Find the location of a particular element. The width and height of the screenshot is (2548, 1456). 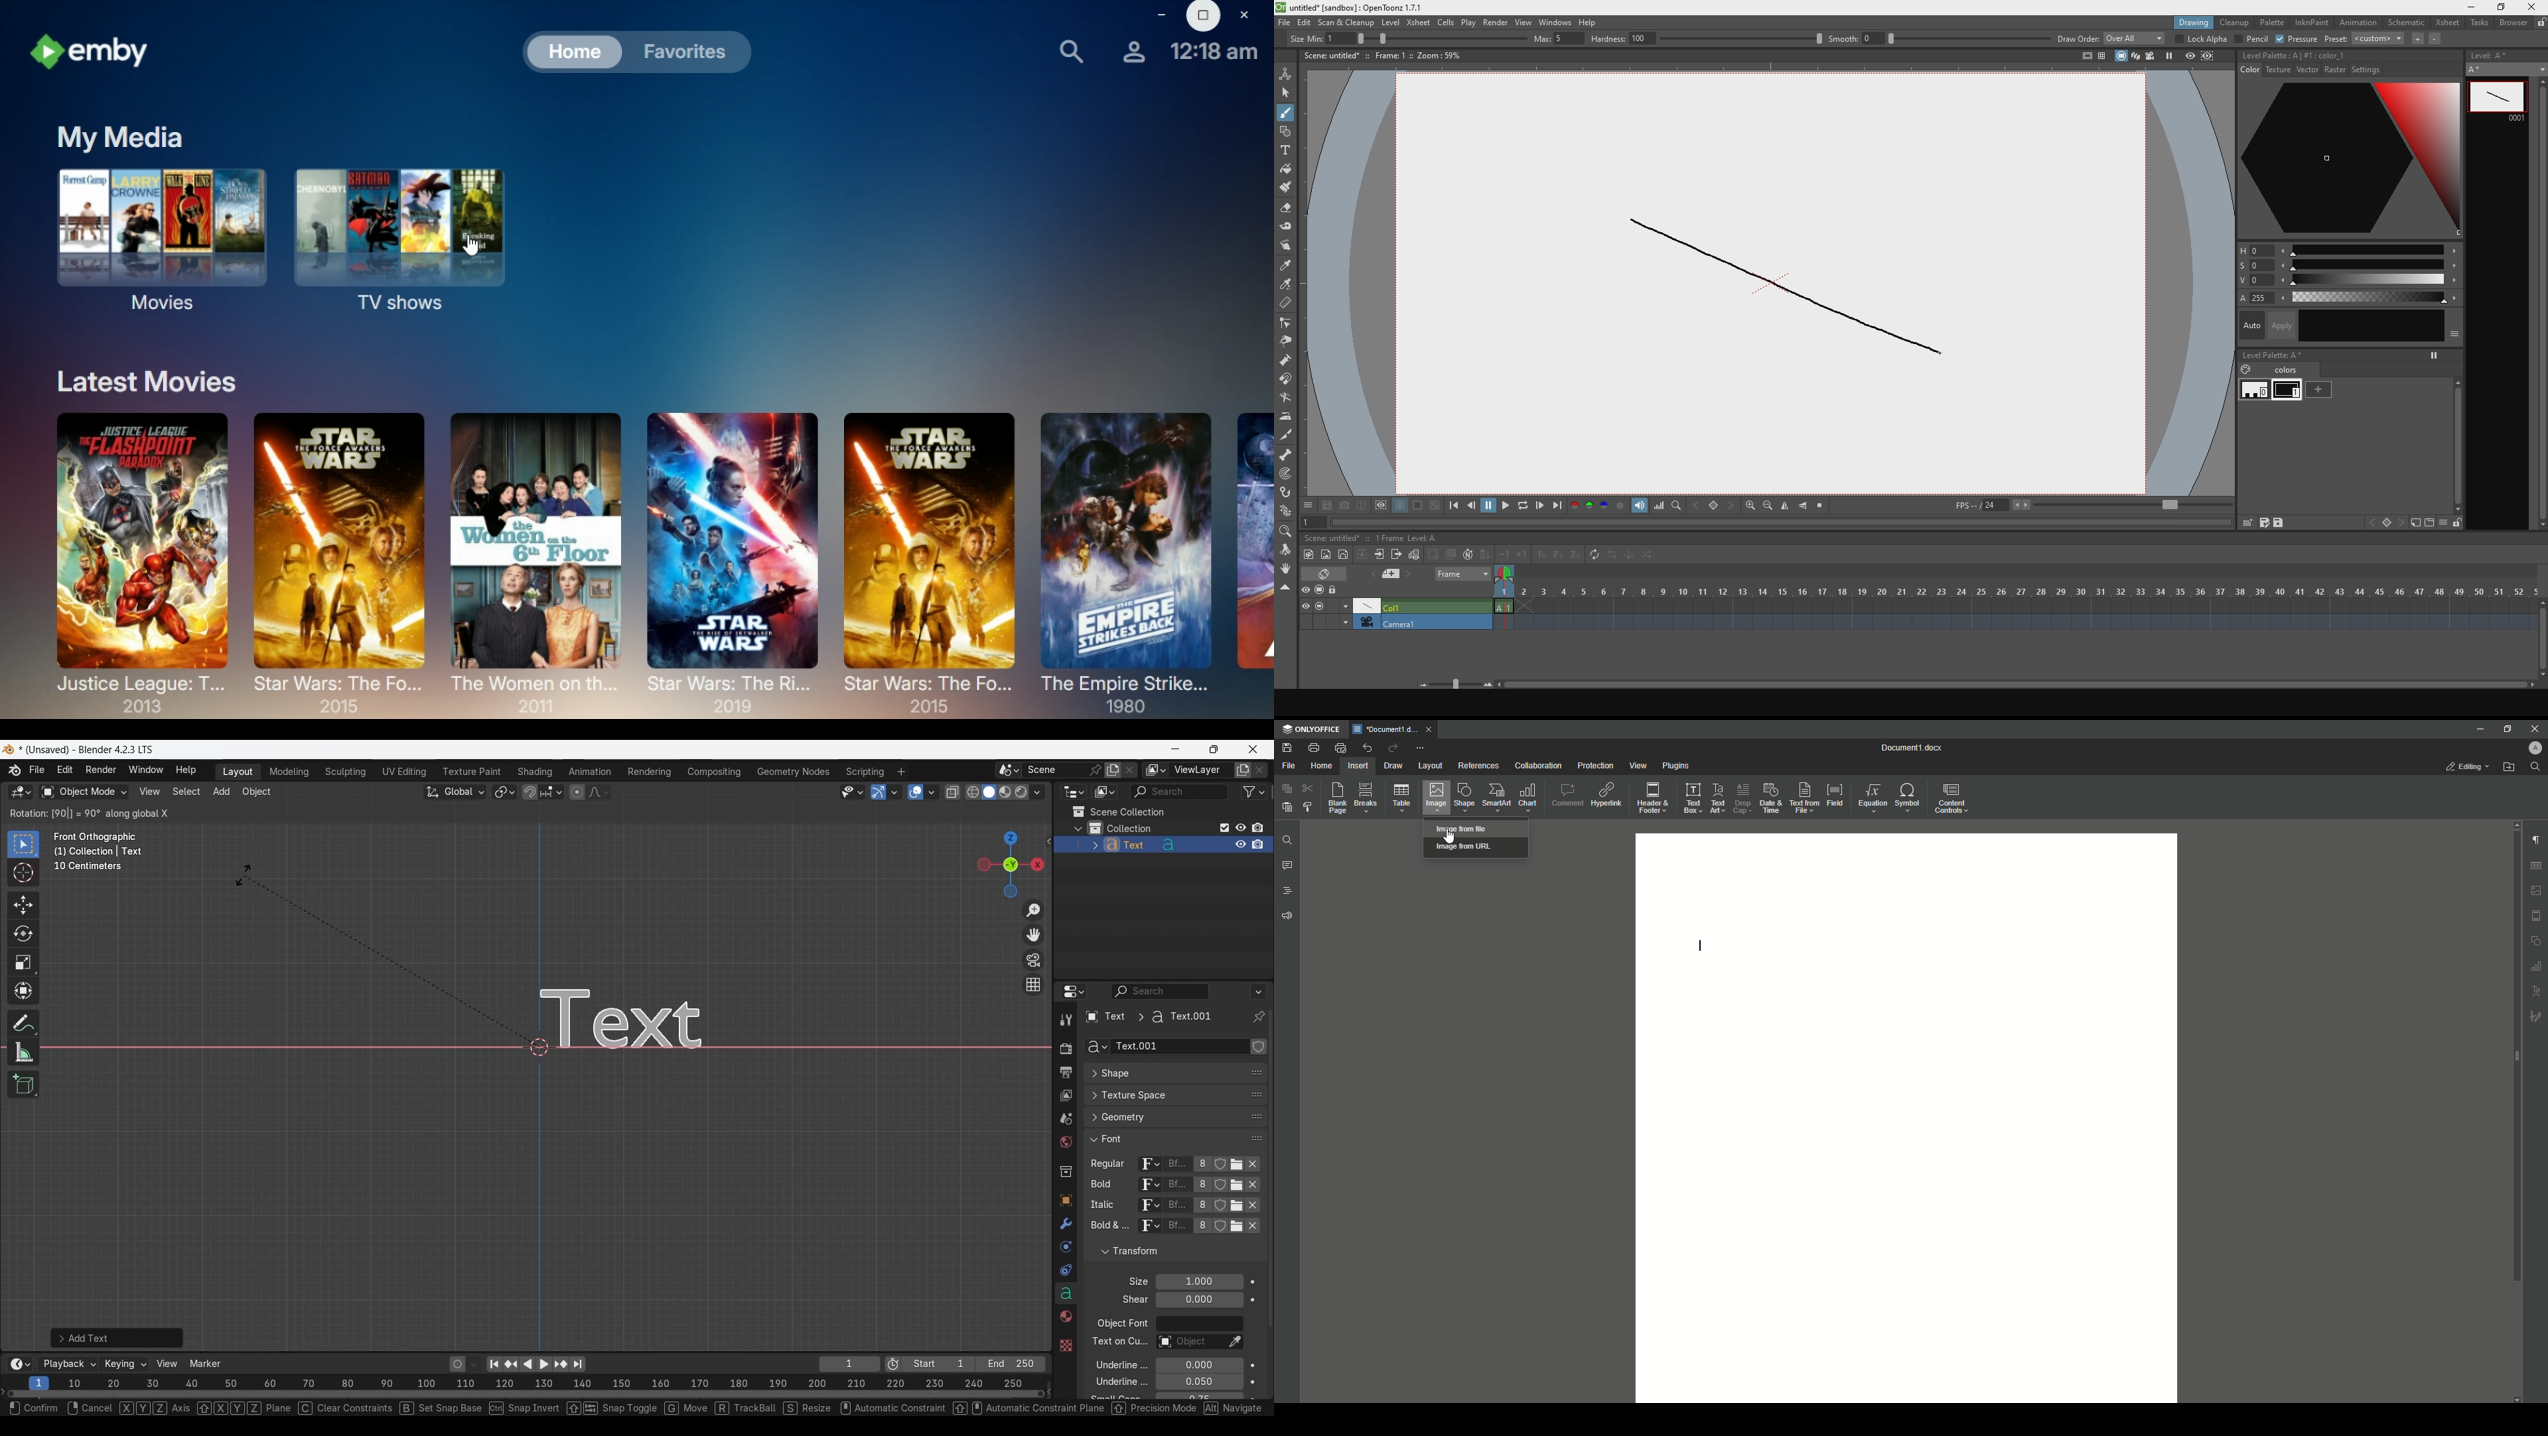

Plugins is located at coordinates (1677, 765).